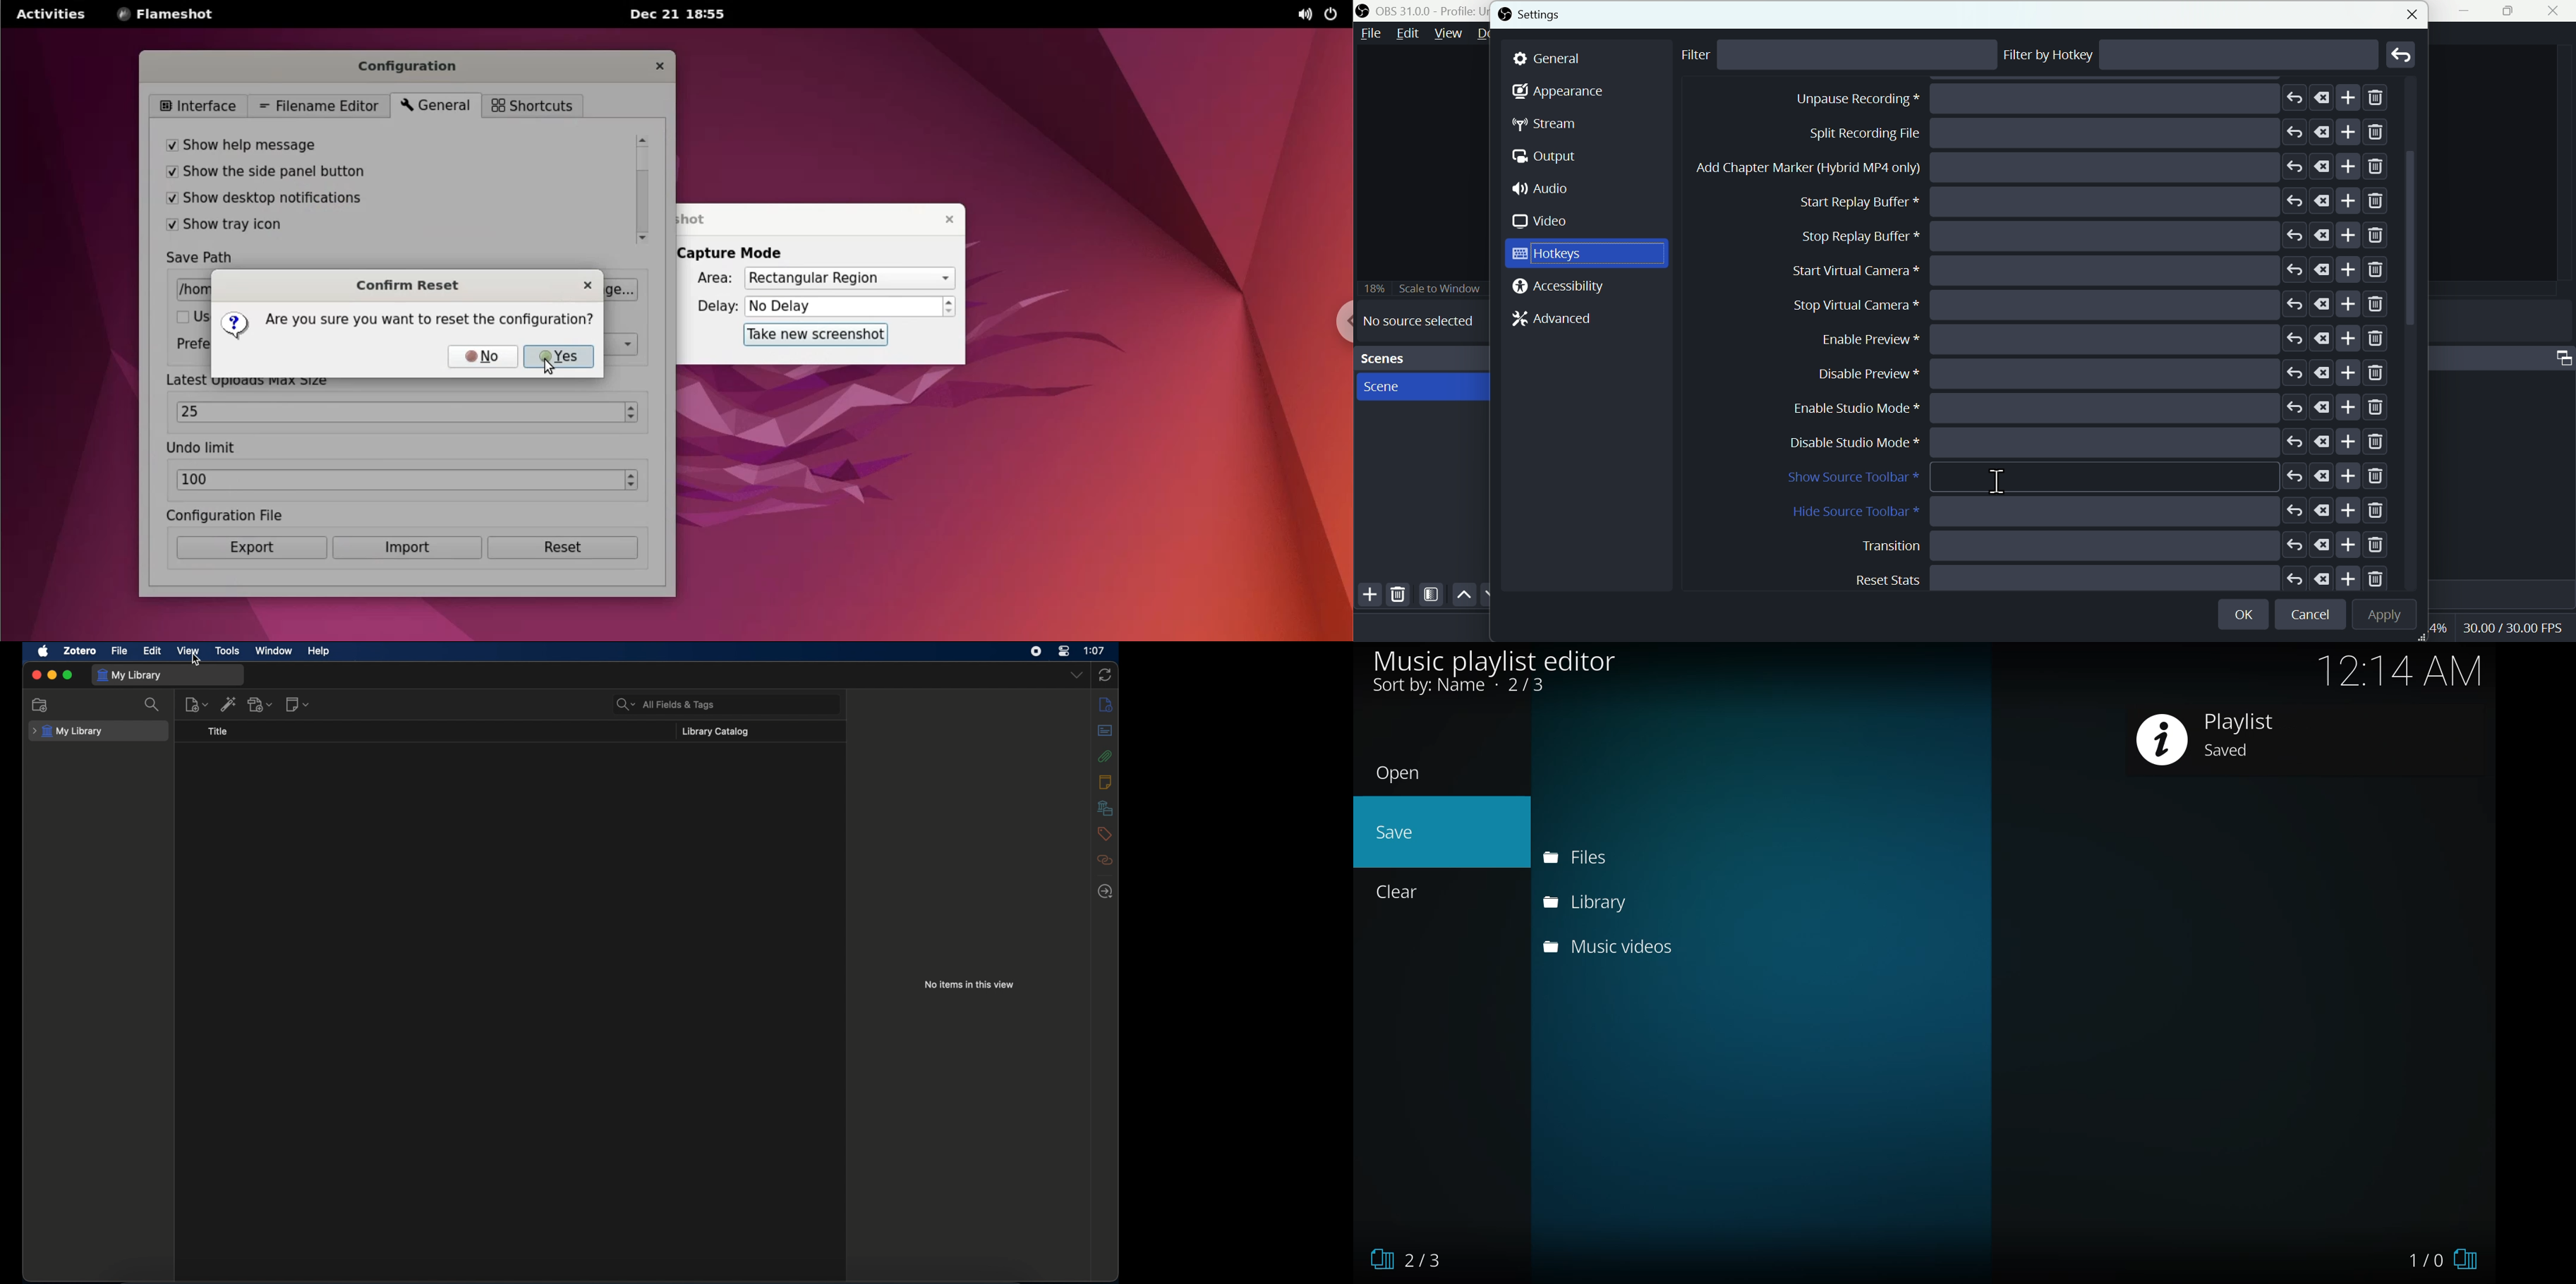 Image resolution: width=2576 pixels, height=1288 pixels. I want to click on stop Virtual camera, so click(2086, 443).